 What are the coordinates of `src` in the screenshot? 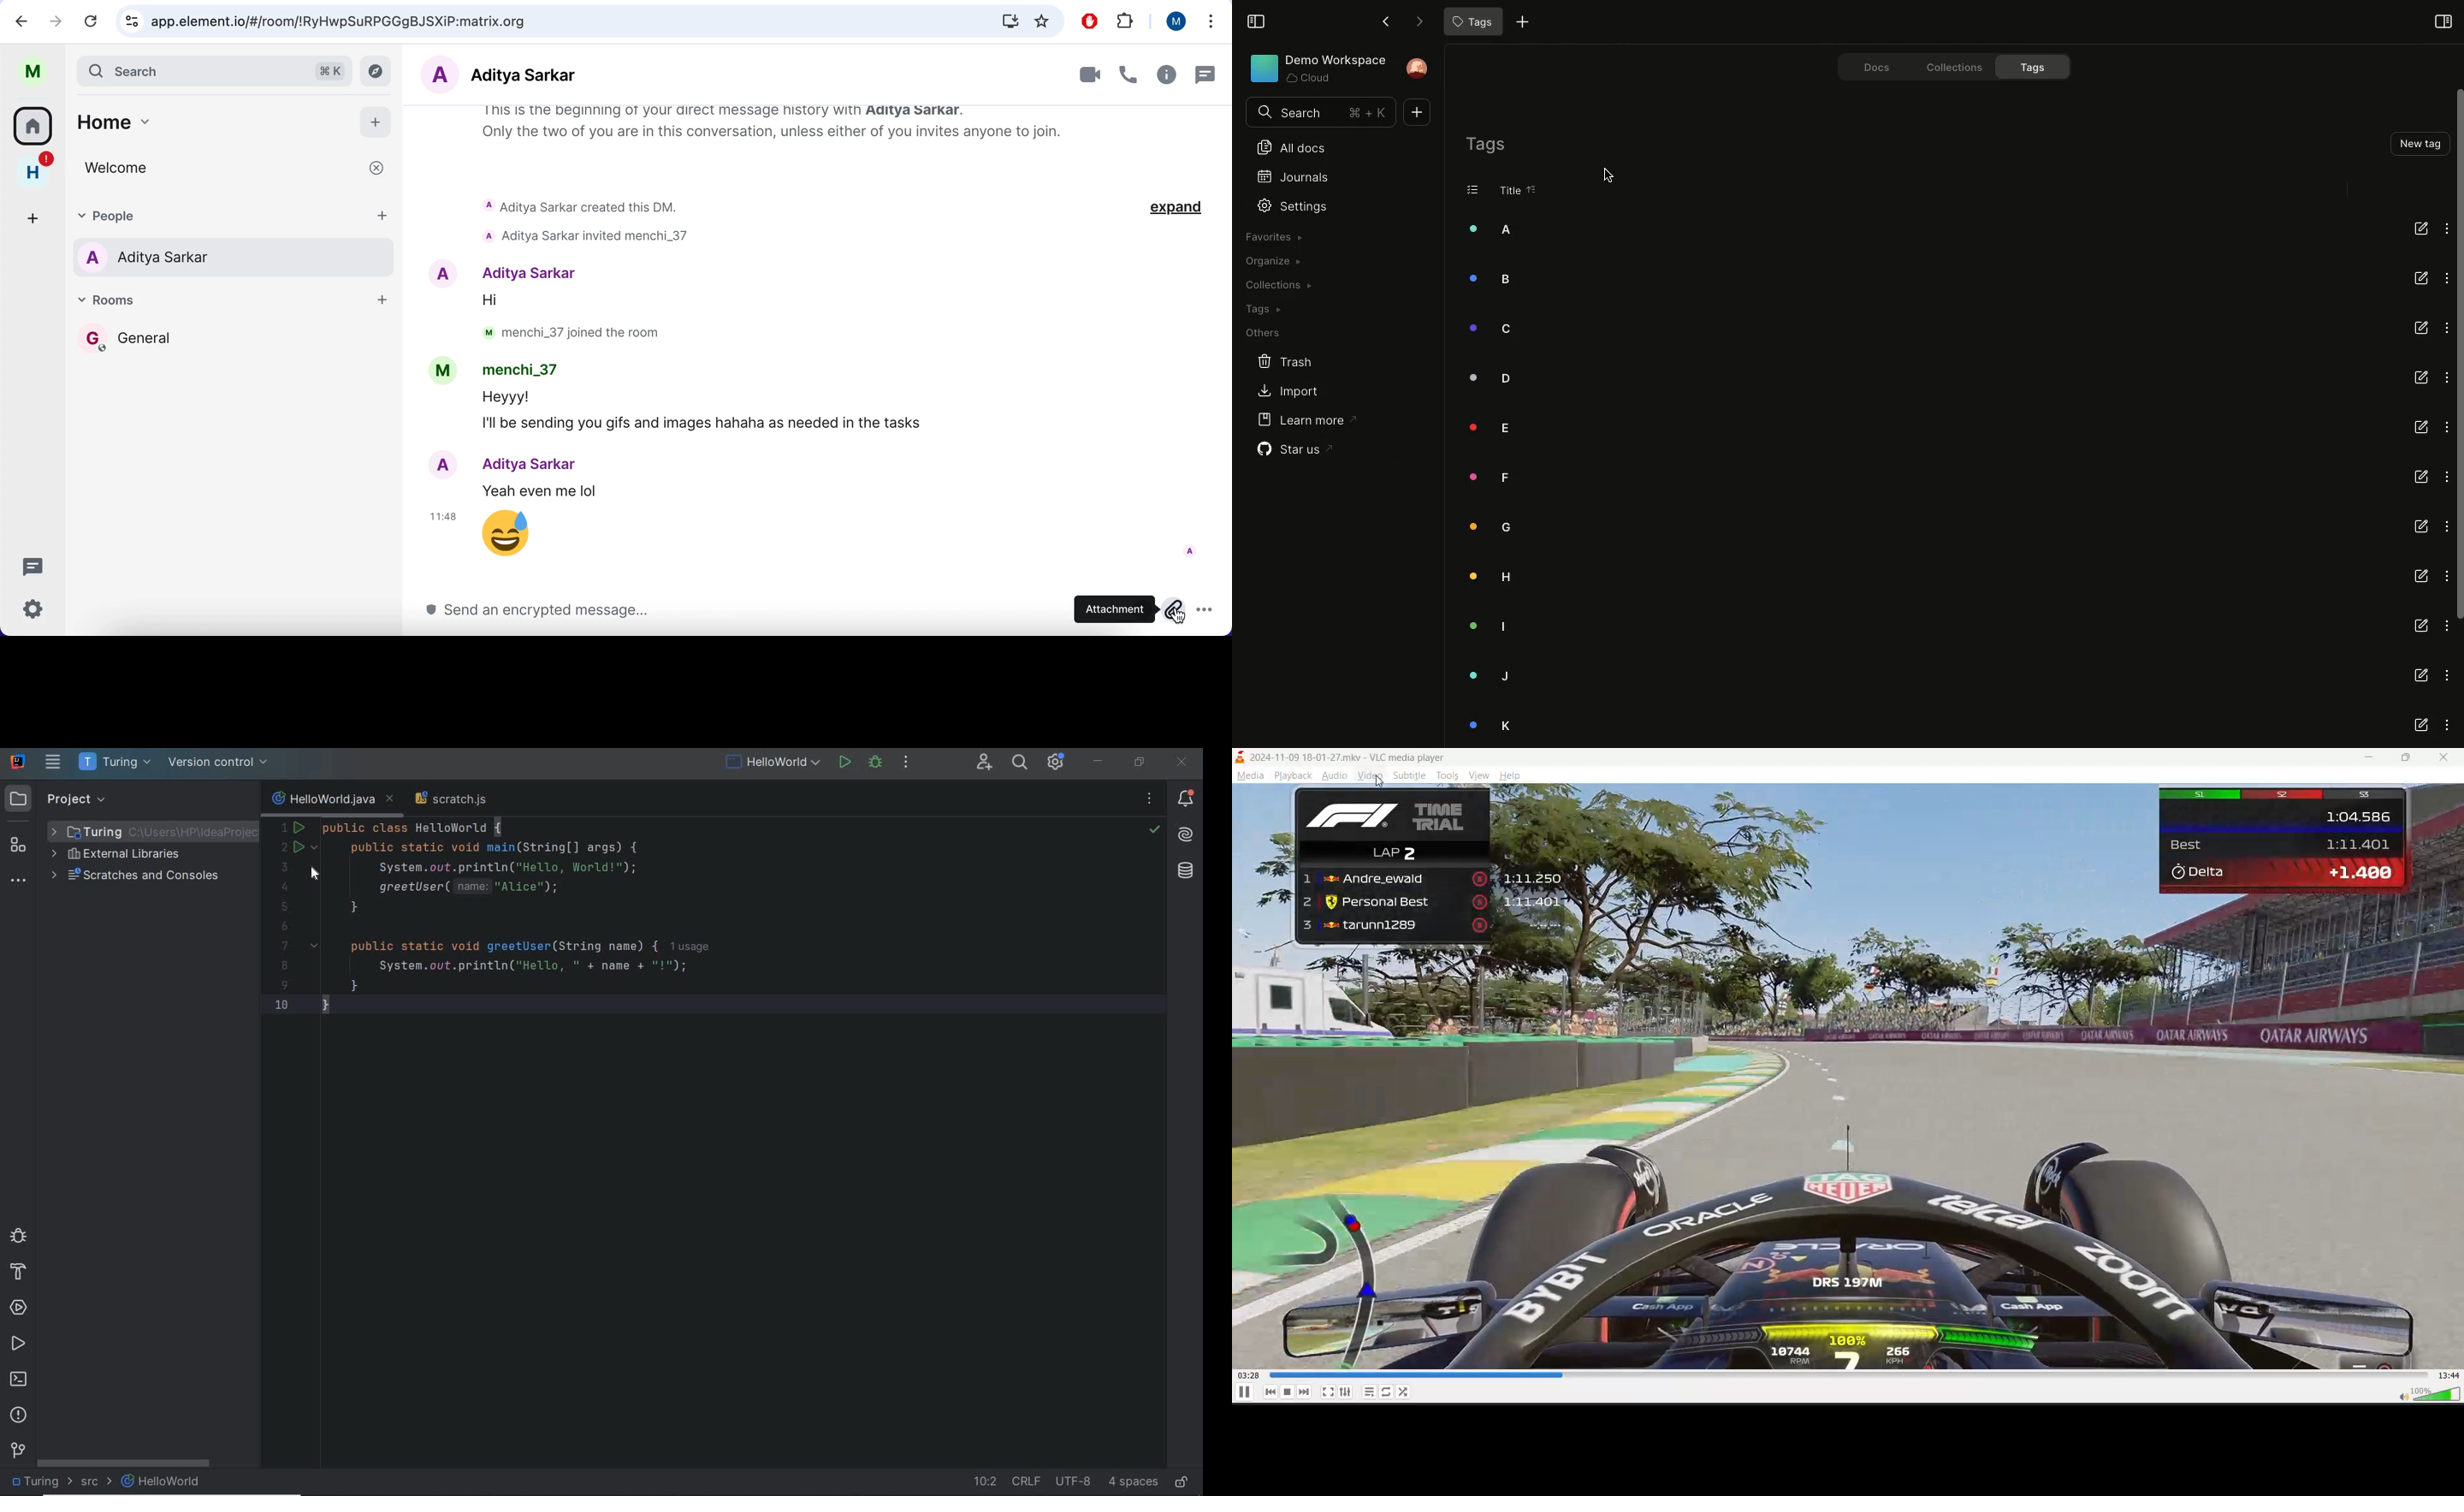 It's located at (91, 1482).